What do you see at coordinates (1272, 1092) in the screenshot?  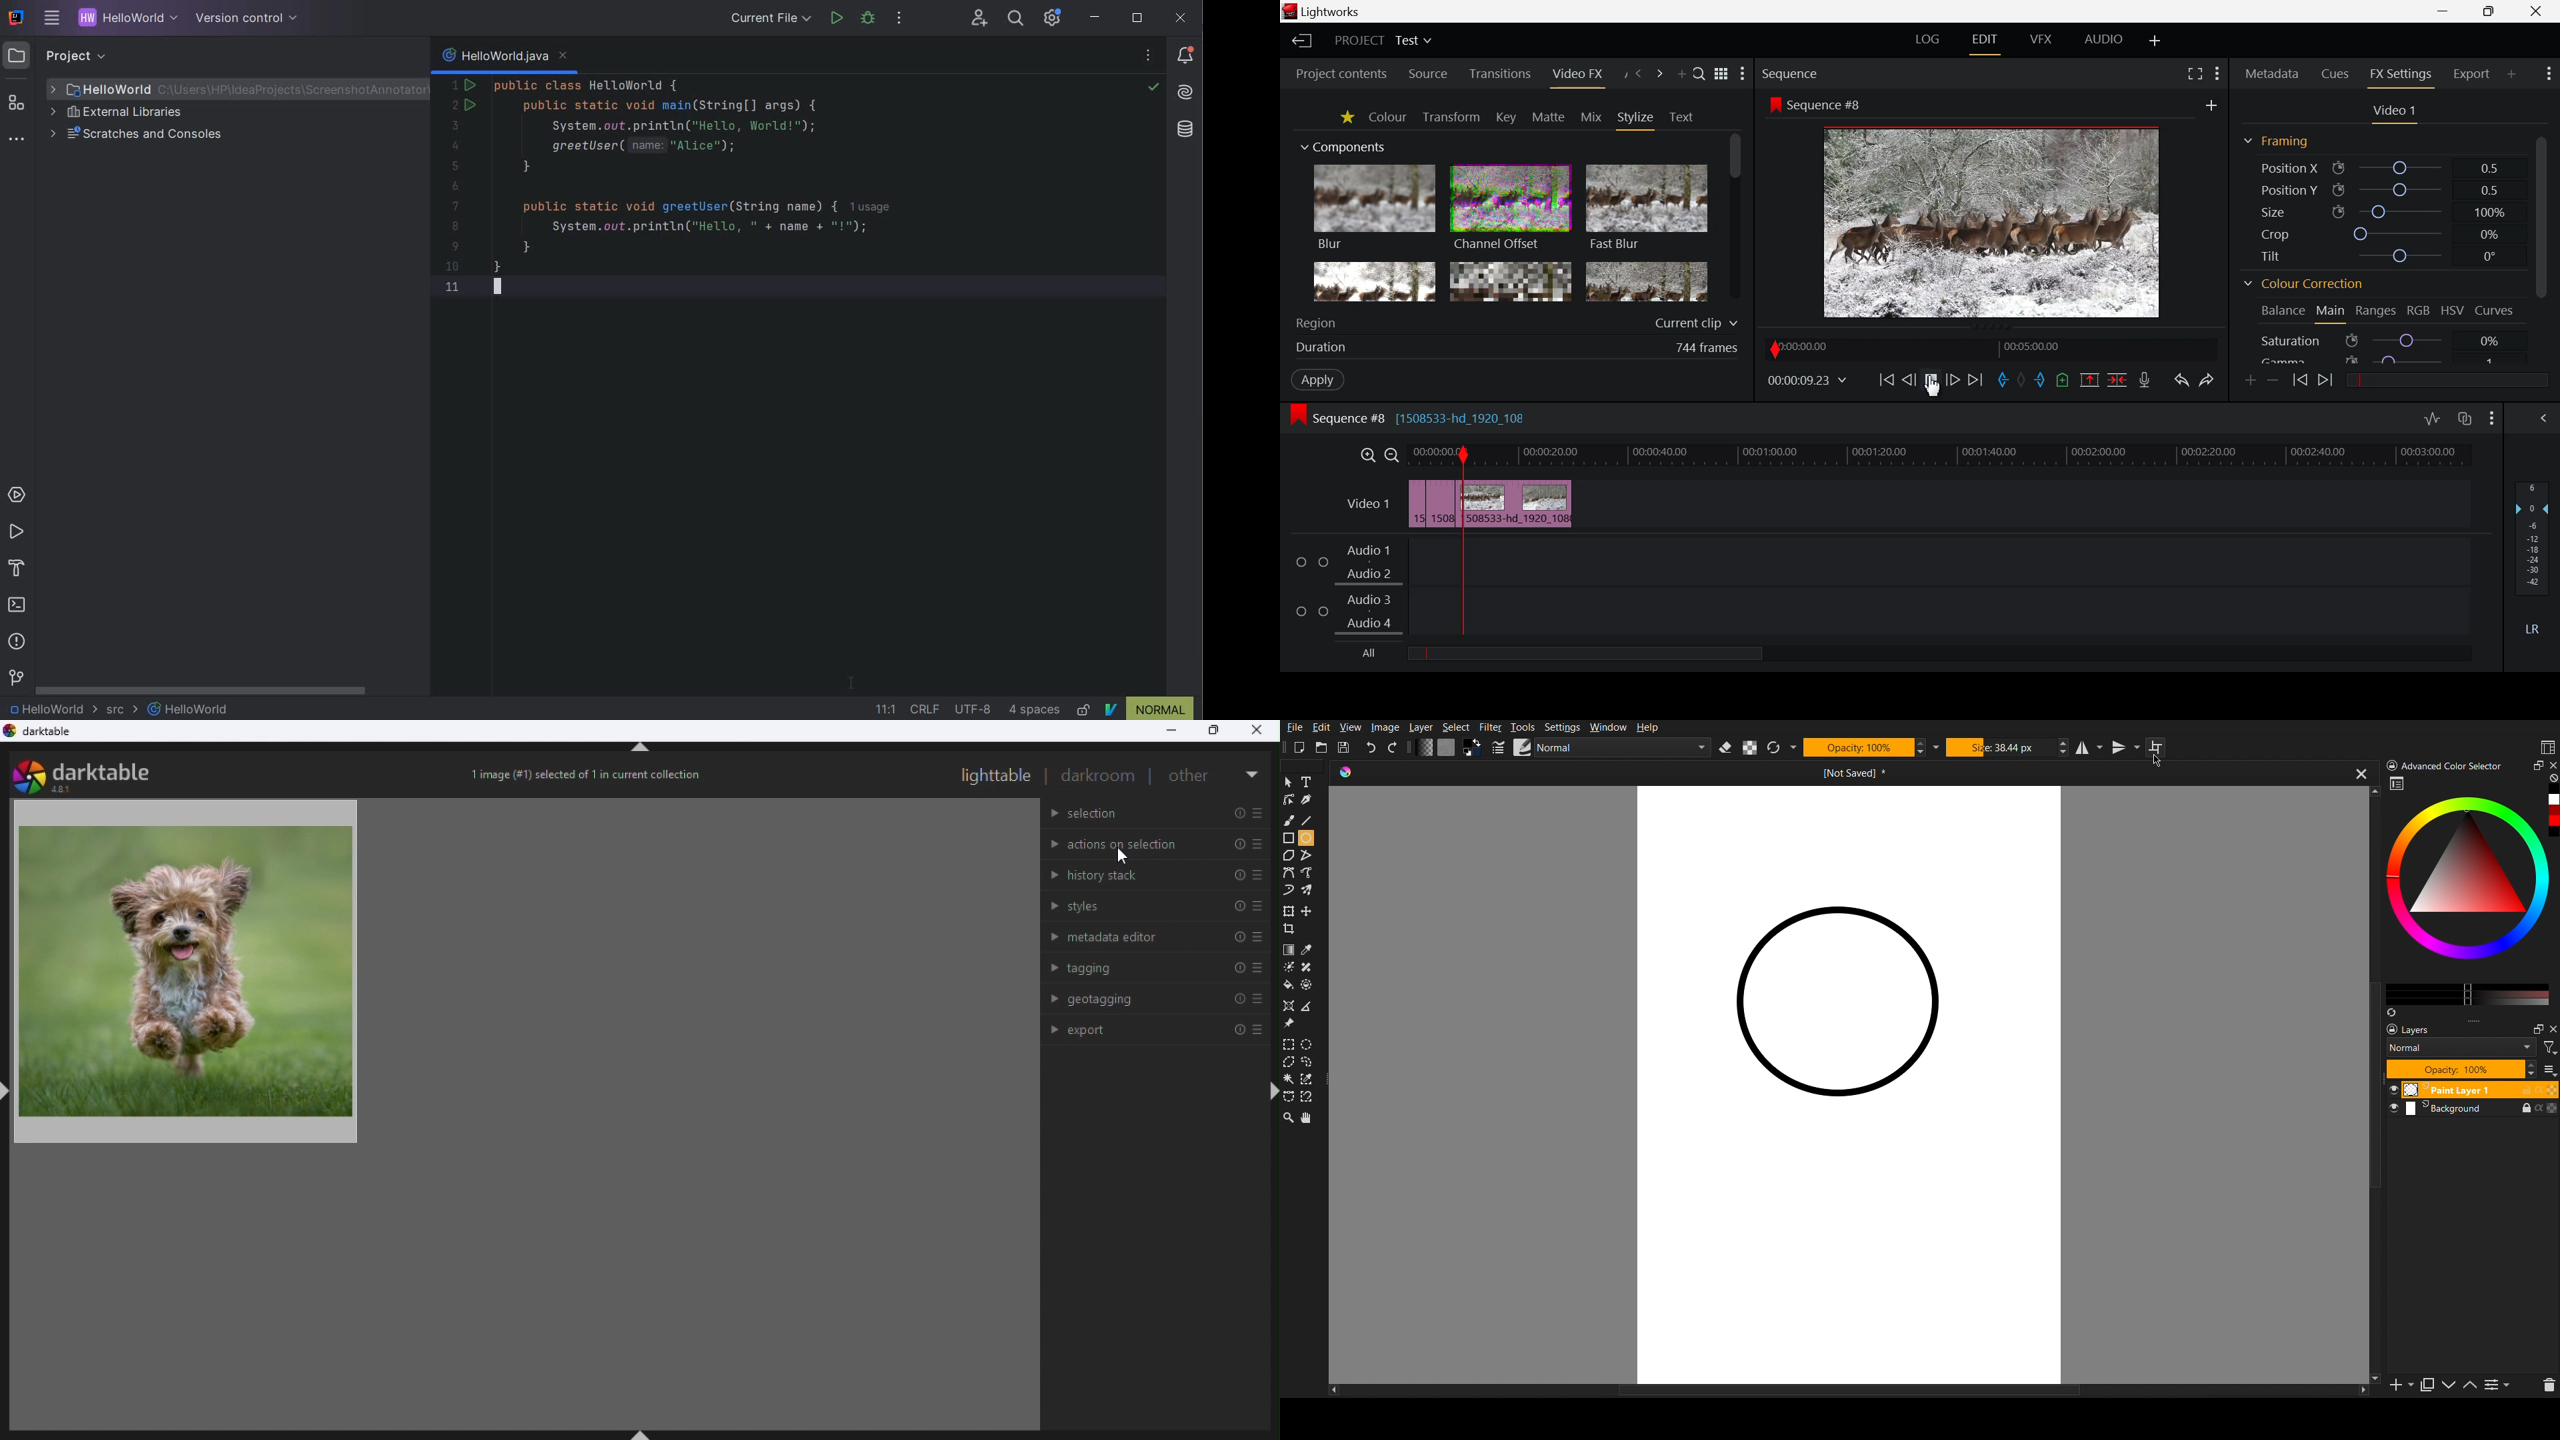 I see `shift+ctrl+r` at bounding box center [1272, 1092].